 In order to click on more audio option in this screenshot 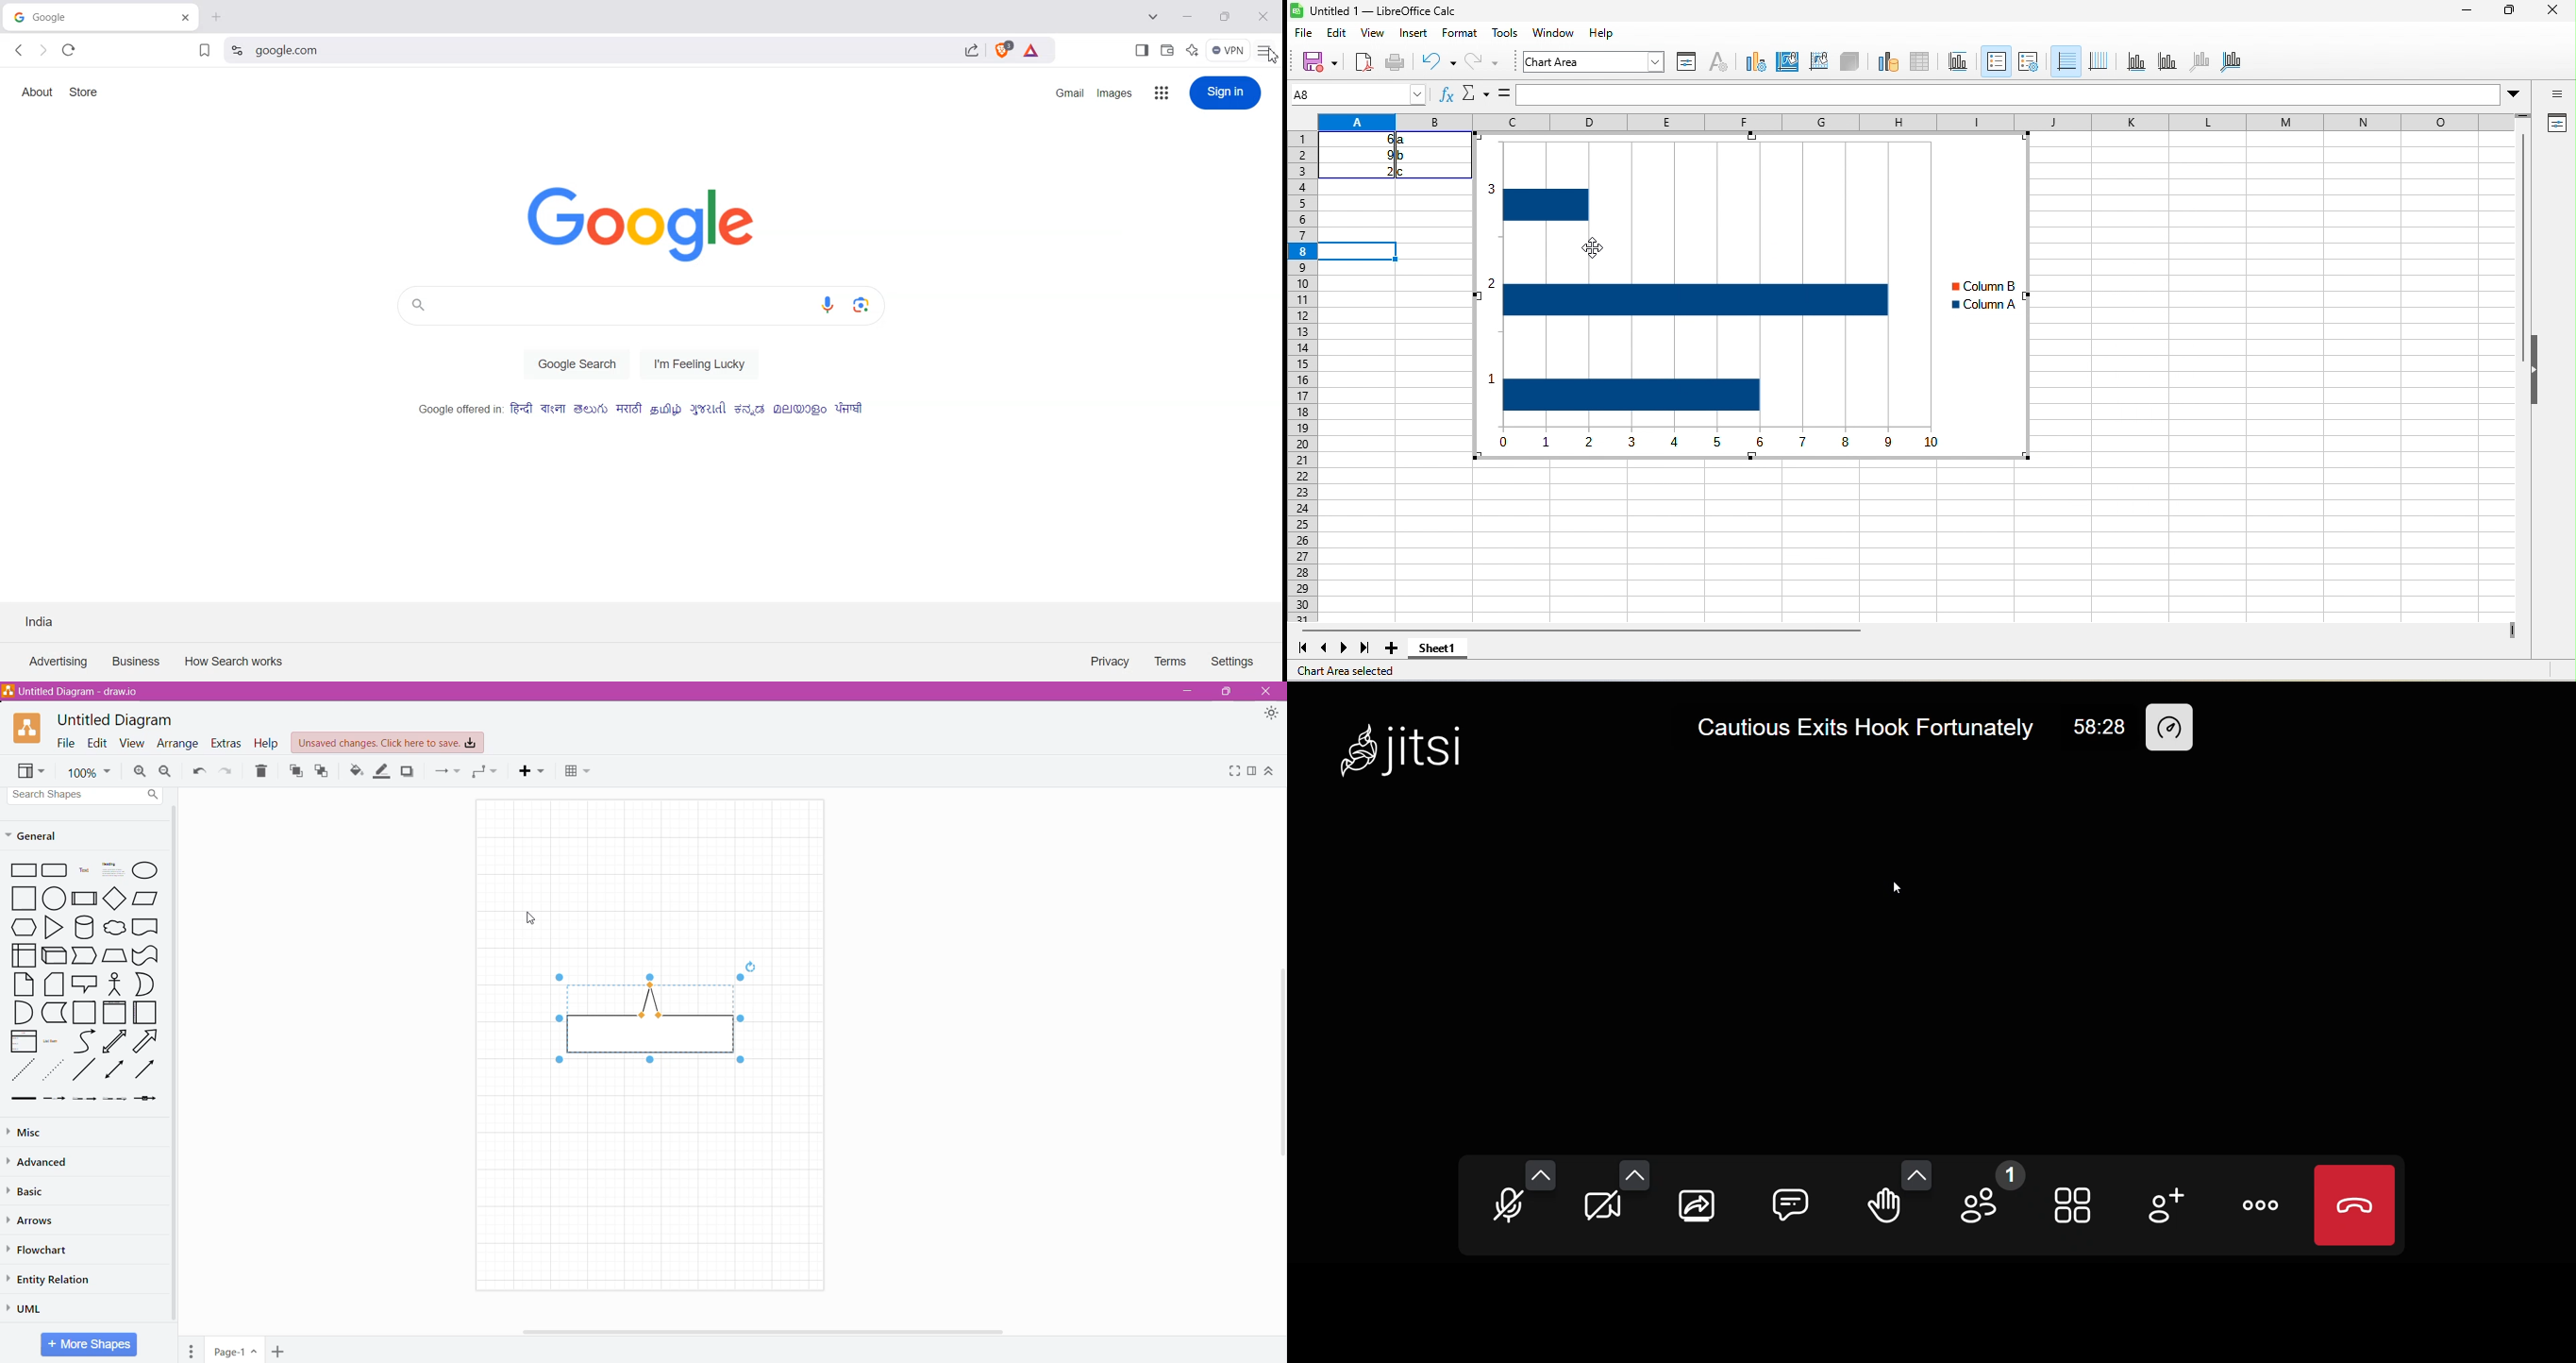, I will do `click(1542, 1175)`.